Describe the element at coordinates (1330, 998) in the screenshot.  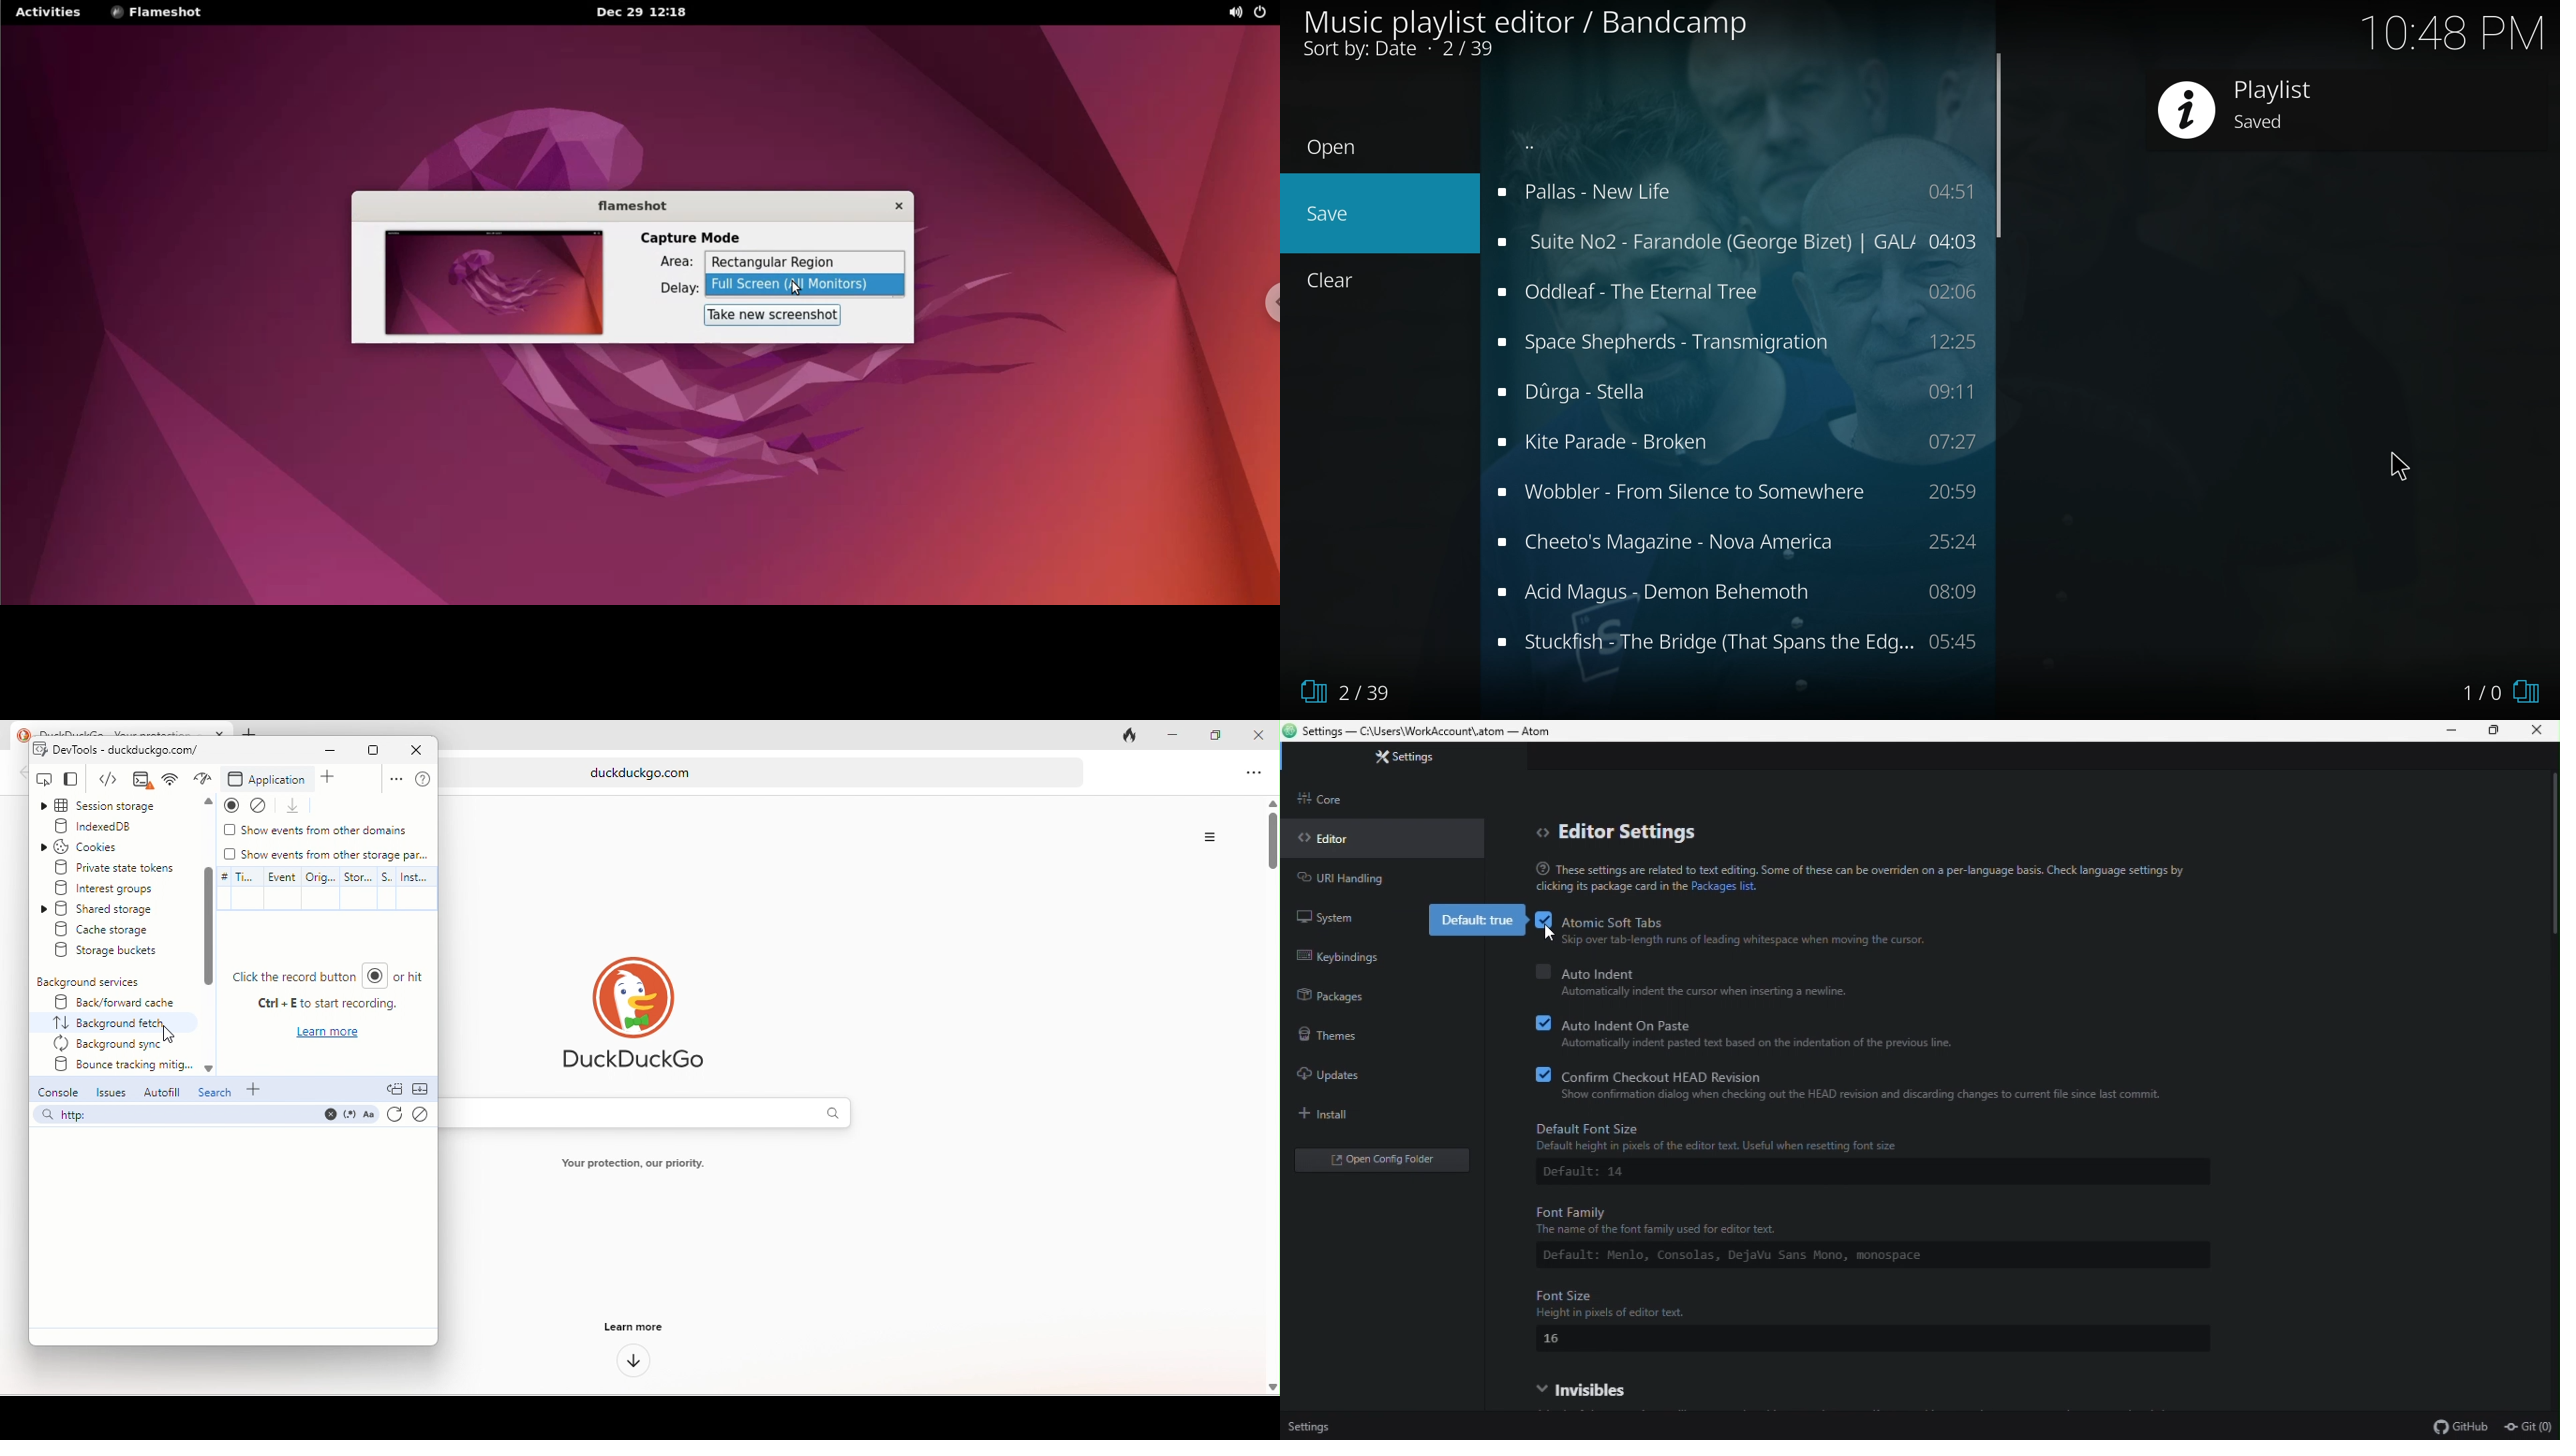
I see `Packages` at that location.